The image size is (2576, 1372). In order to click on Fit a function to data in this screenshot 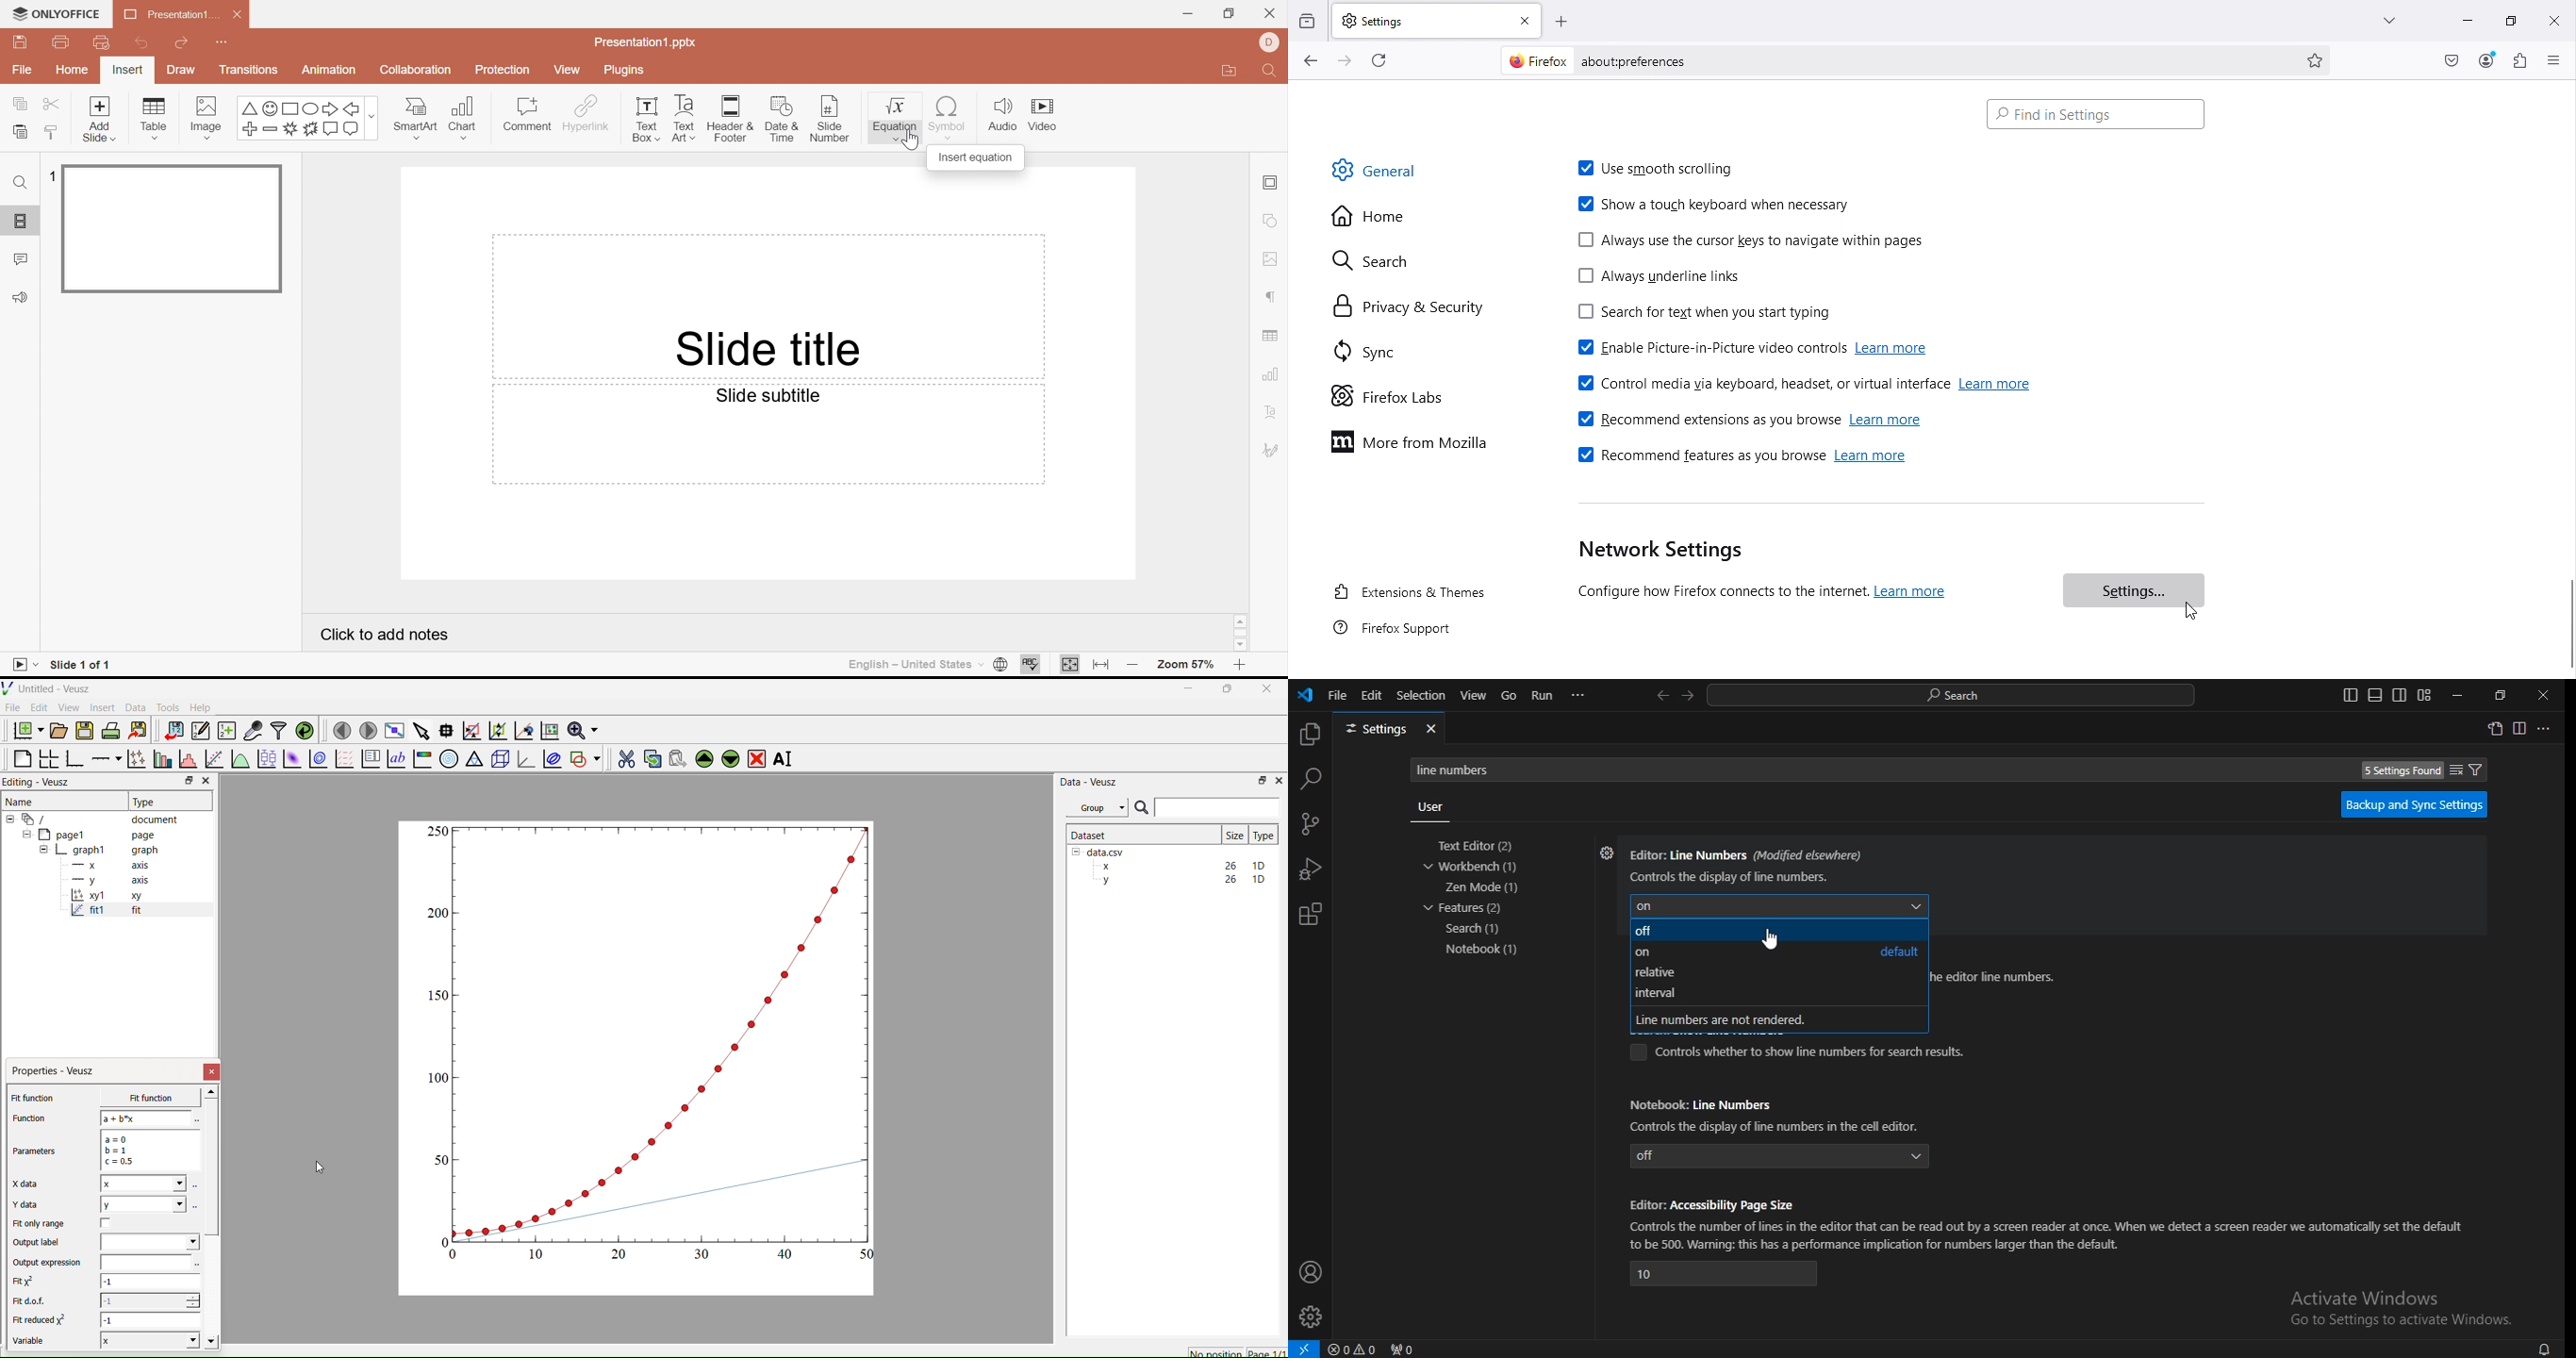, I will do `click(213, 760)`.